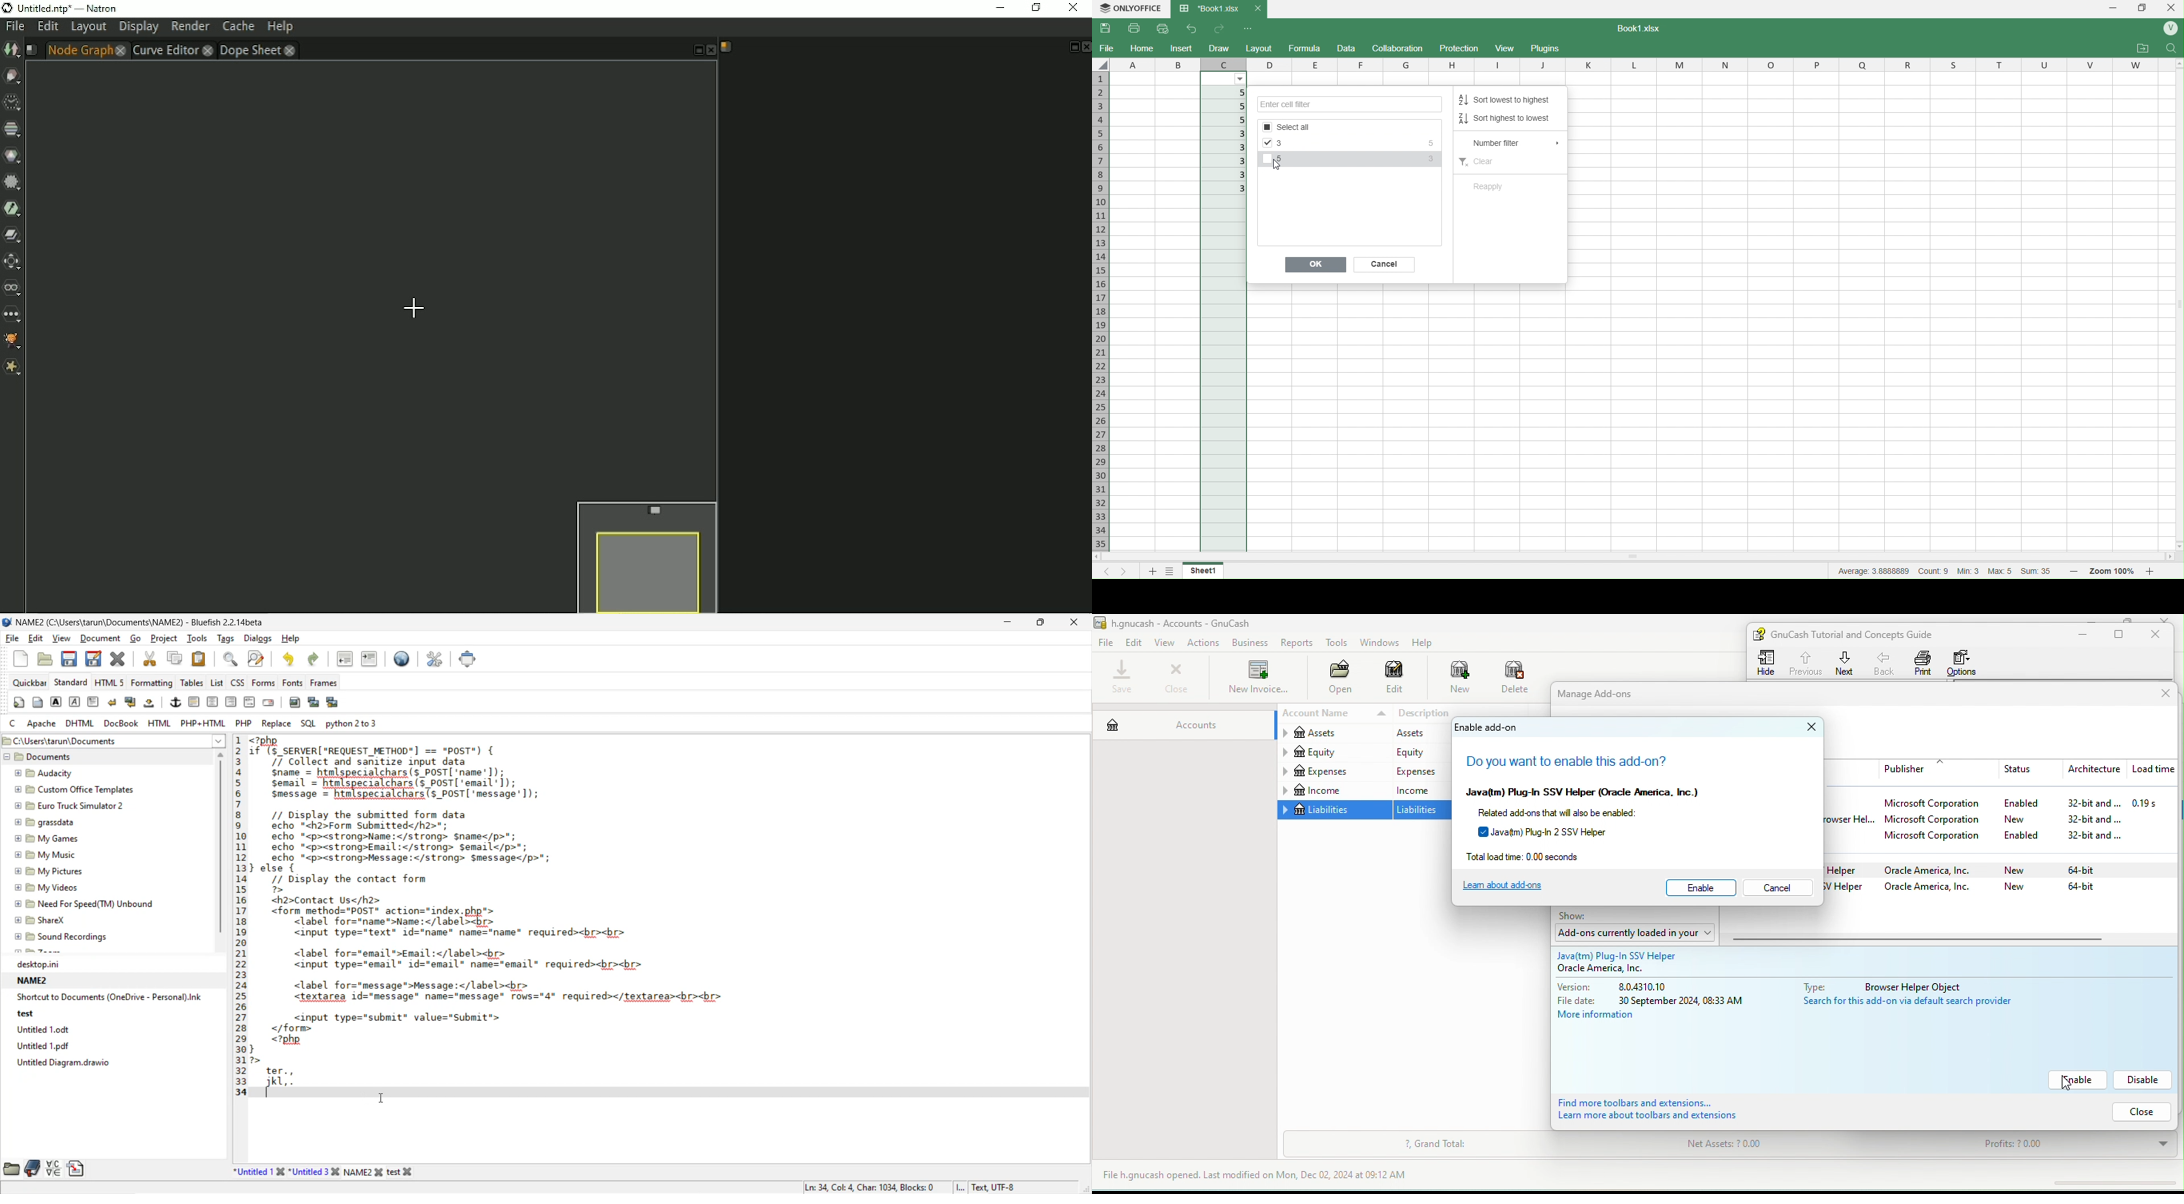 The image size is (2184, 1204). Describe the element at coordinates (1250, 643) in the screenshot. I see `bussiness` at that location.